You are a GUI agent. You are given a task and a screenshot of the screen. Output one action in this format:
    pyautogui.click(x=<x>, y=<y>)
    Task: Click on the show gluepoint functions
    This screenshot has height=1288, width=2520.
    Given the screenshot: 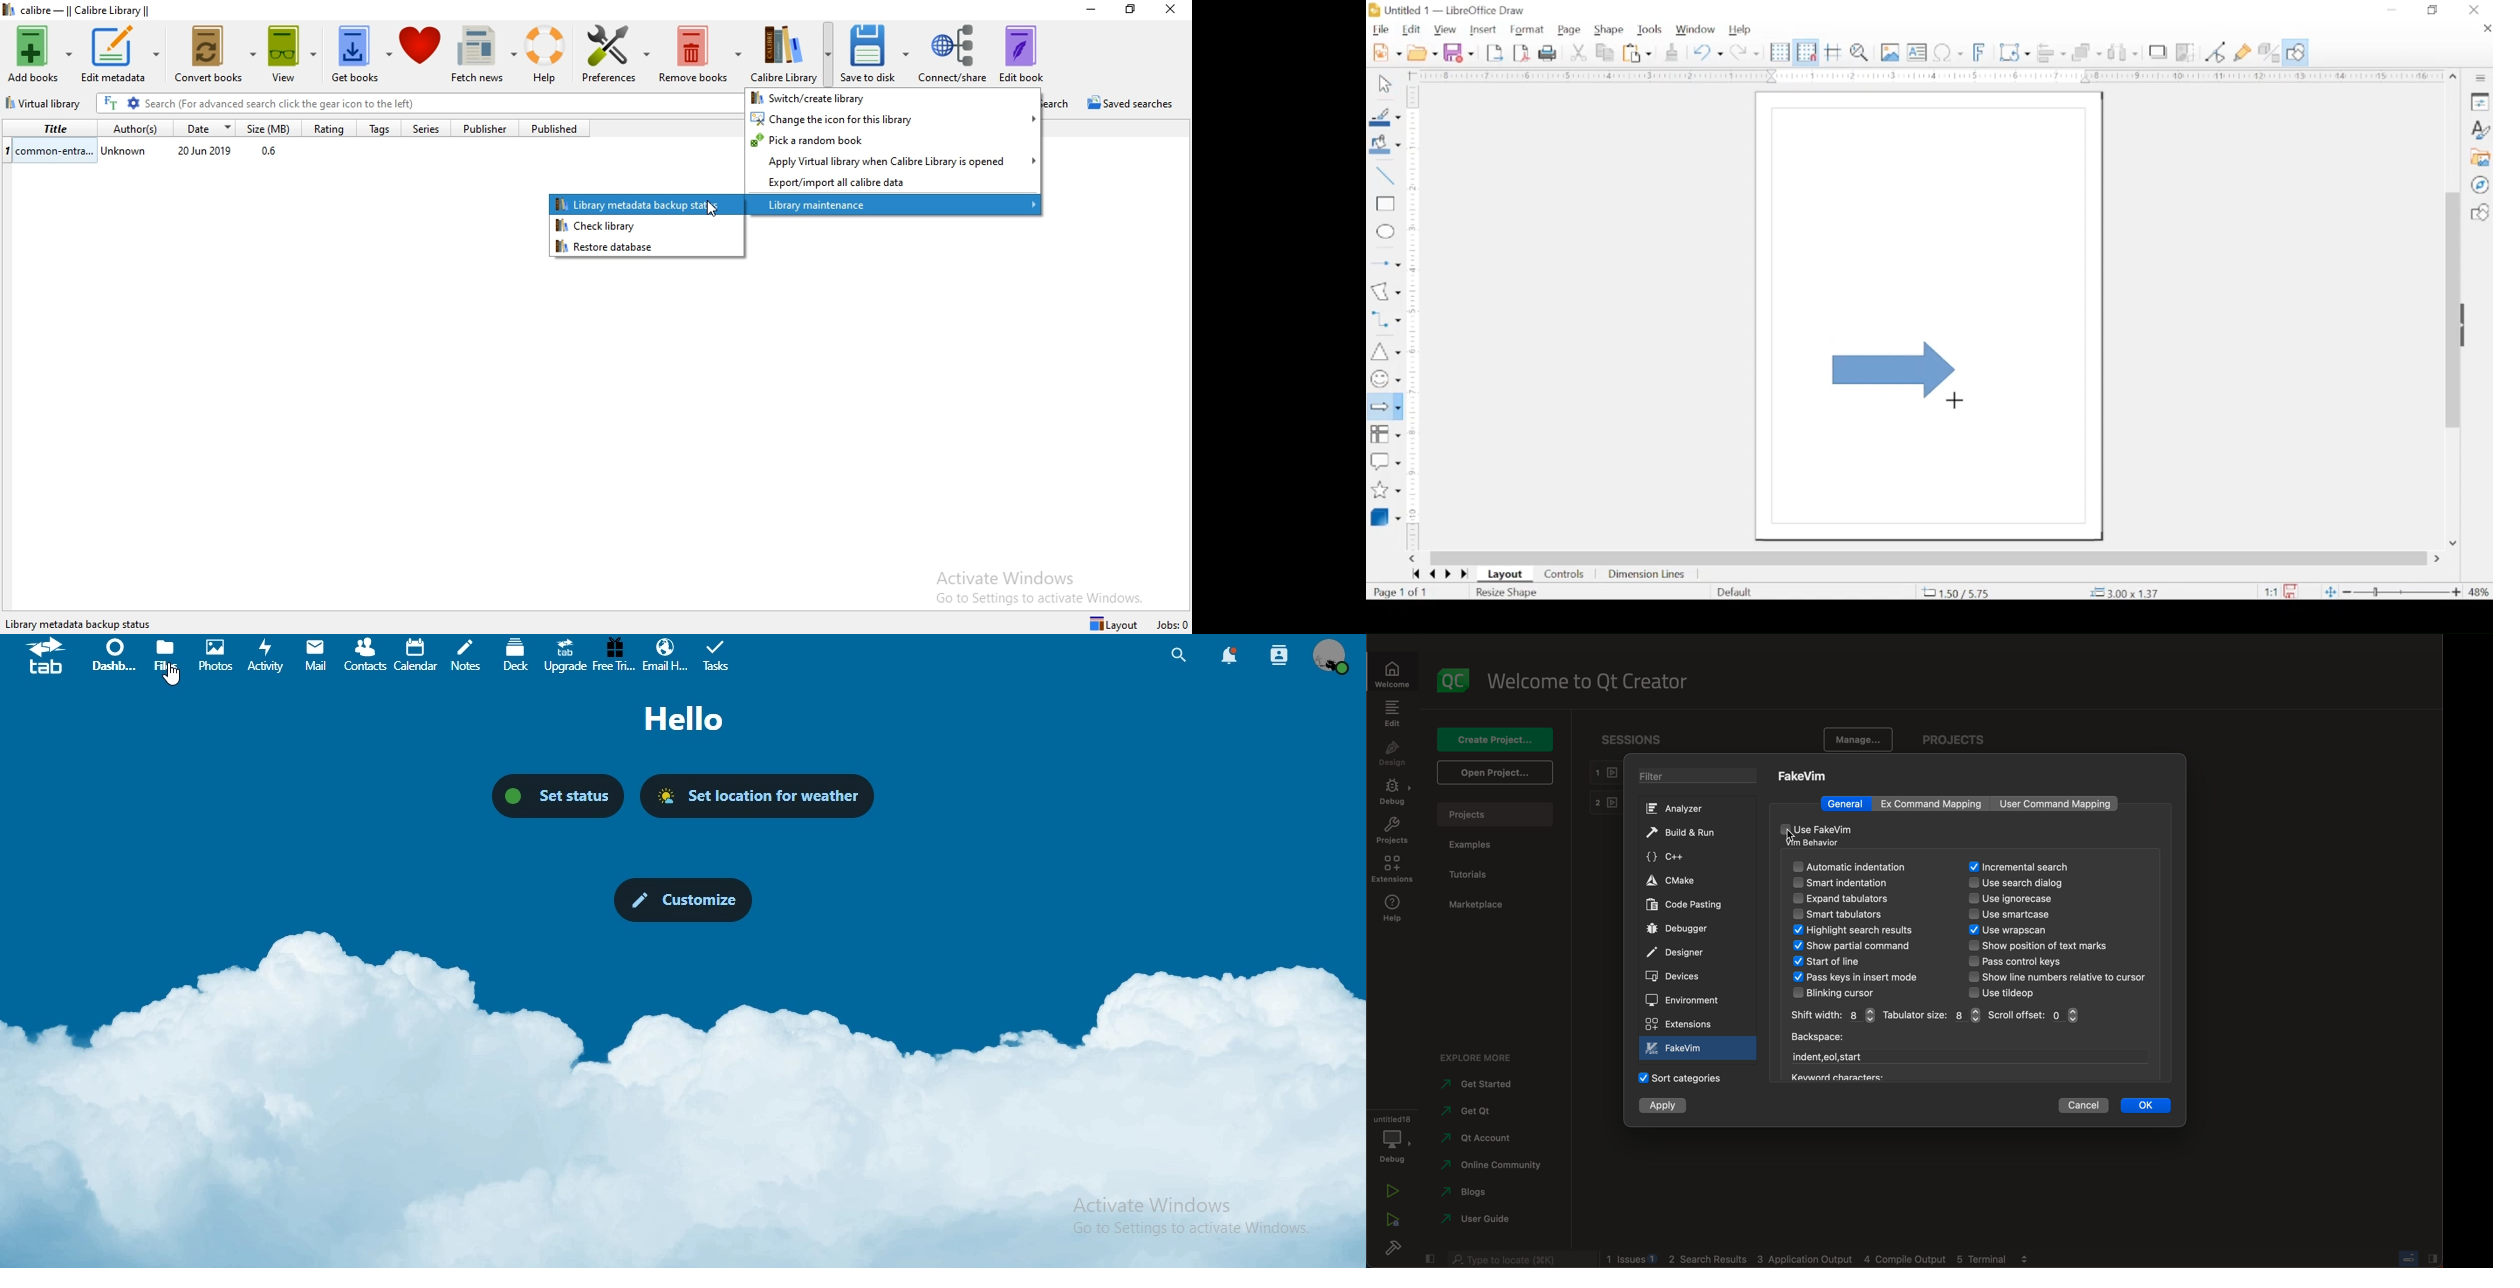 What is the action you would take?
    pyautogui.click(x=2243, y=52)
    